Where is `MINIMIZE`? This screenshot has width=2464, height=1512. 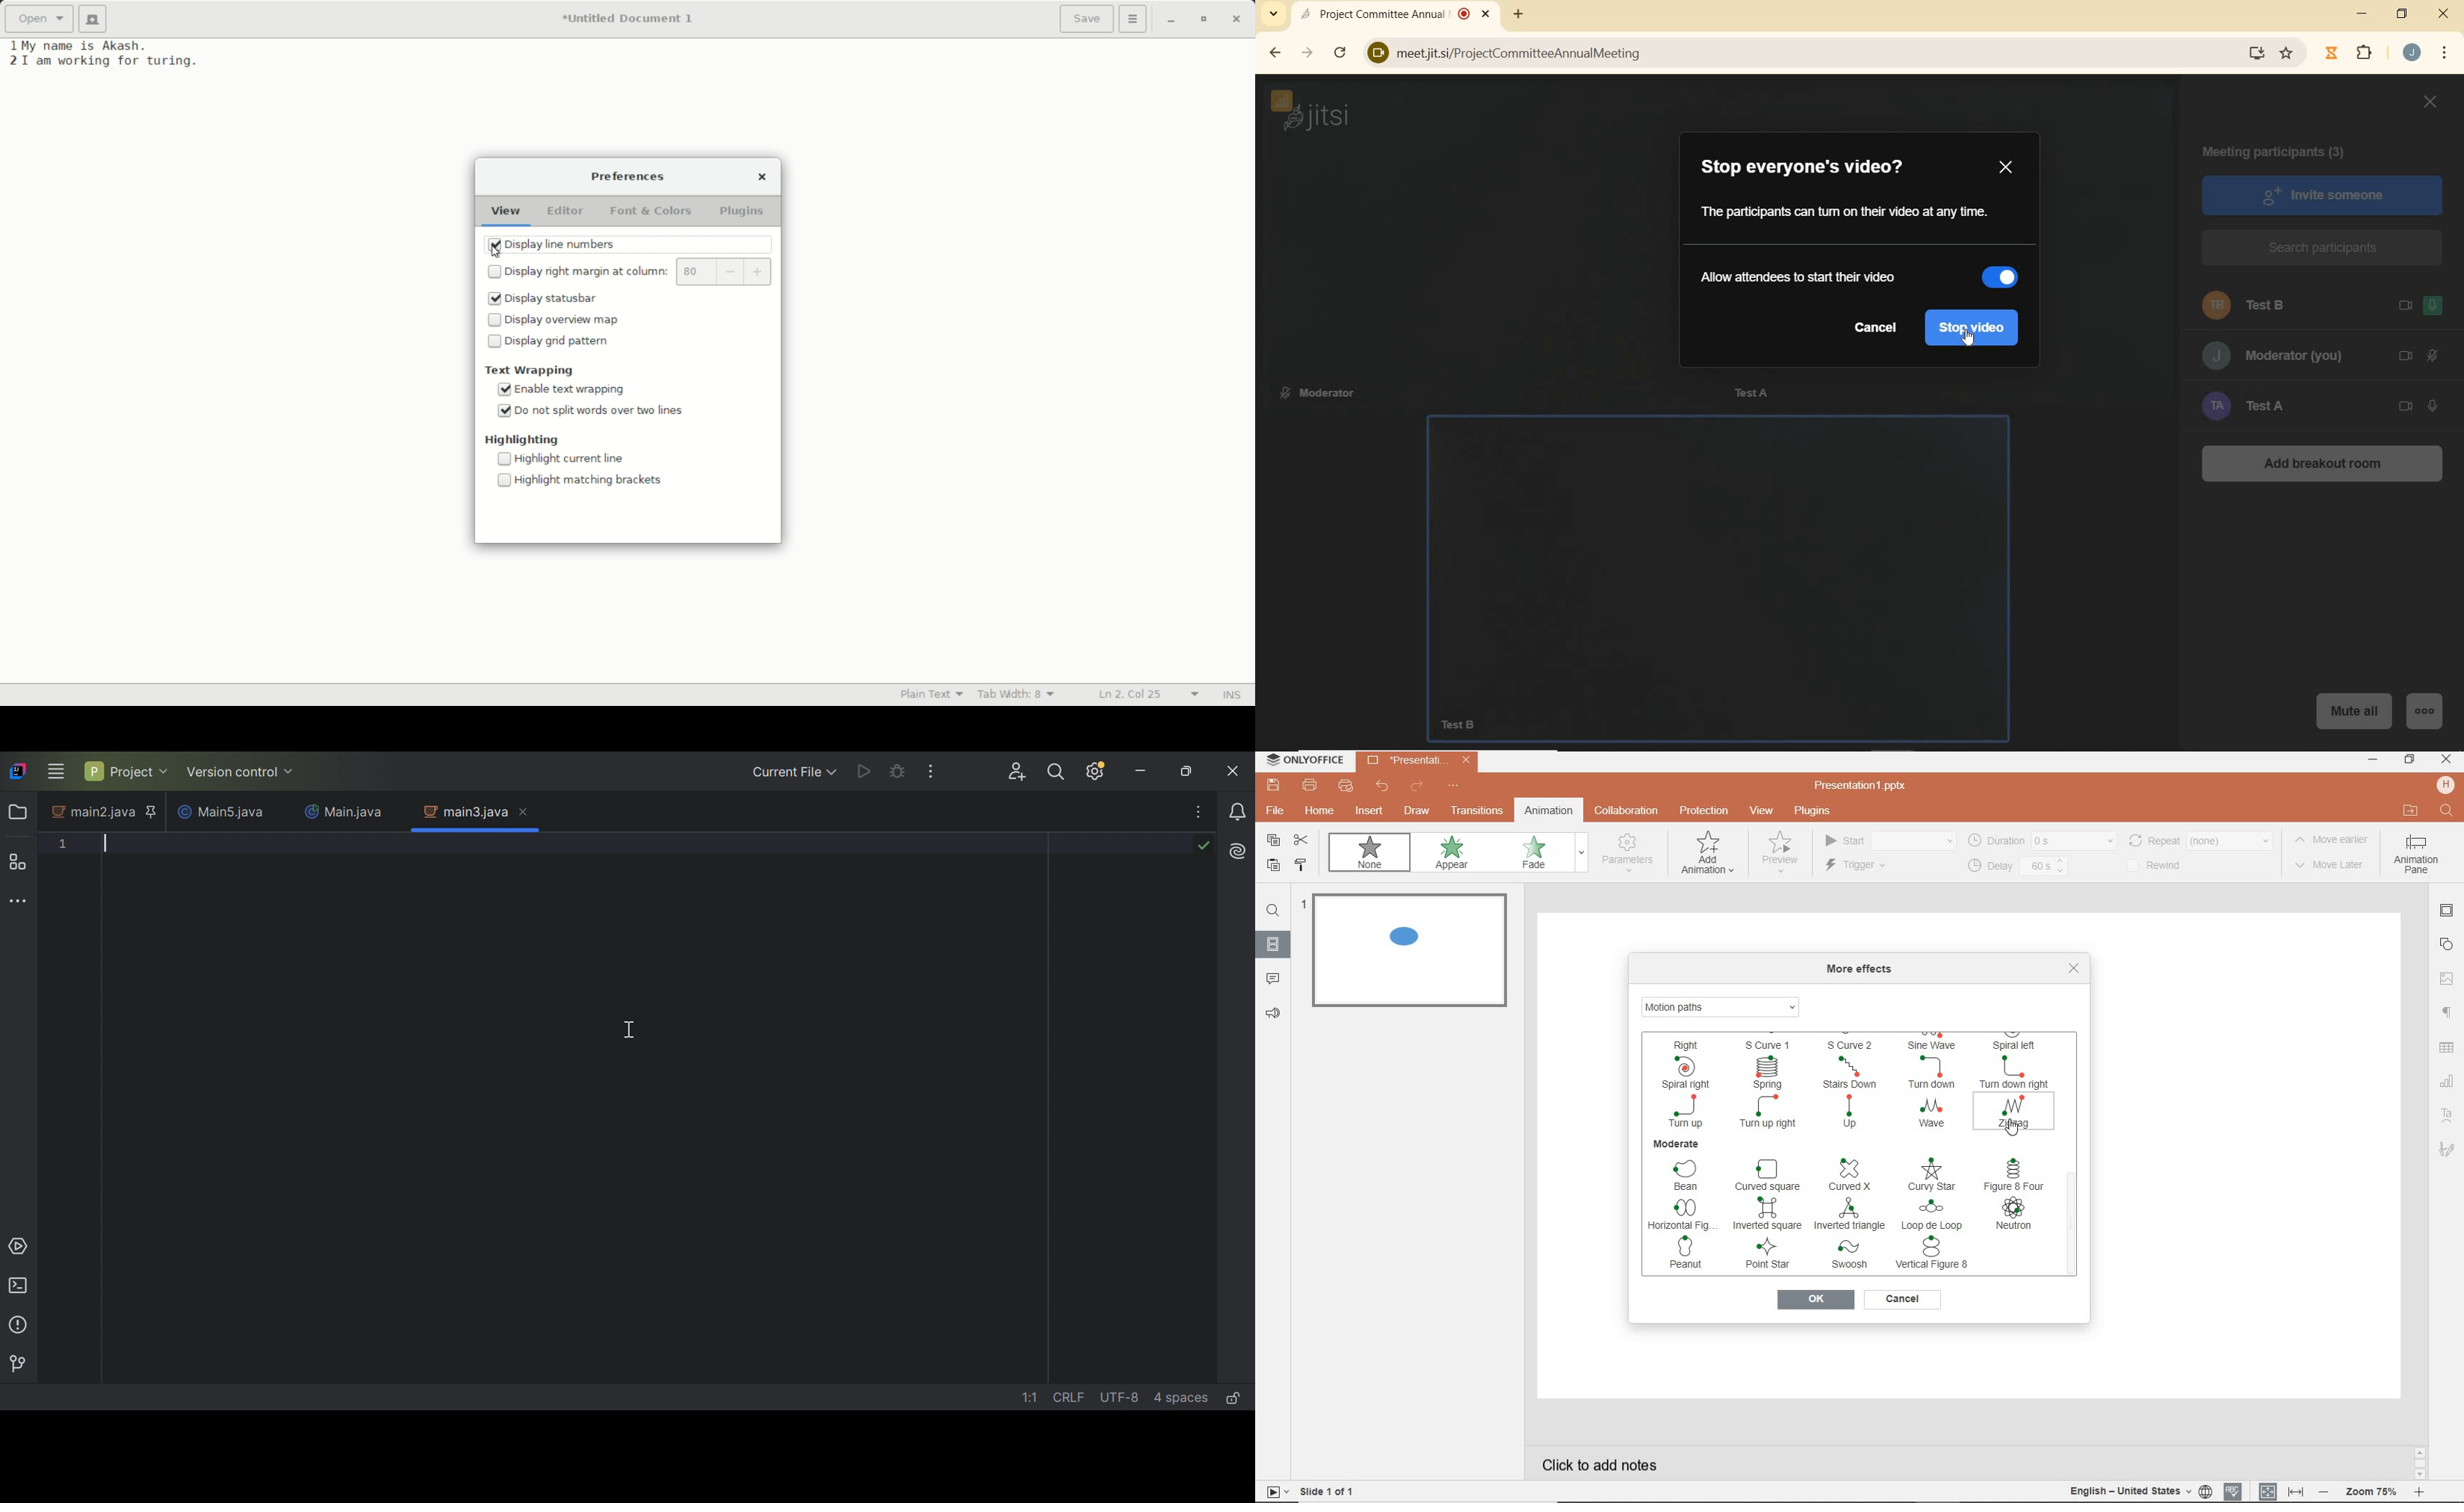
MINIMIZE is located at coordinates (2362, 14).